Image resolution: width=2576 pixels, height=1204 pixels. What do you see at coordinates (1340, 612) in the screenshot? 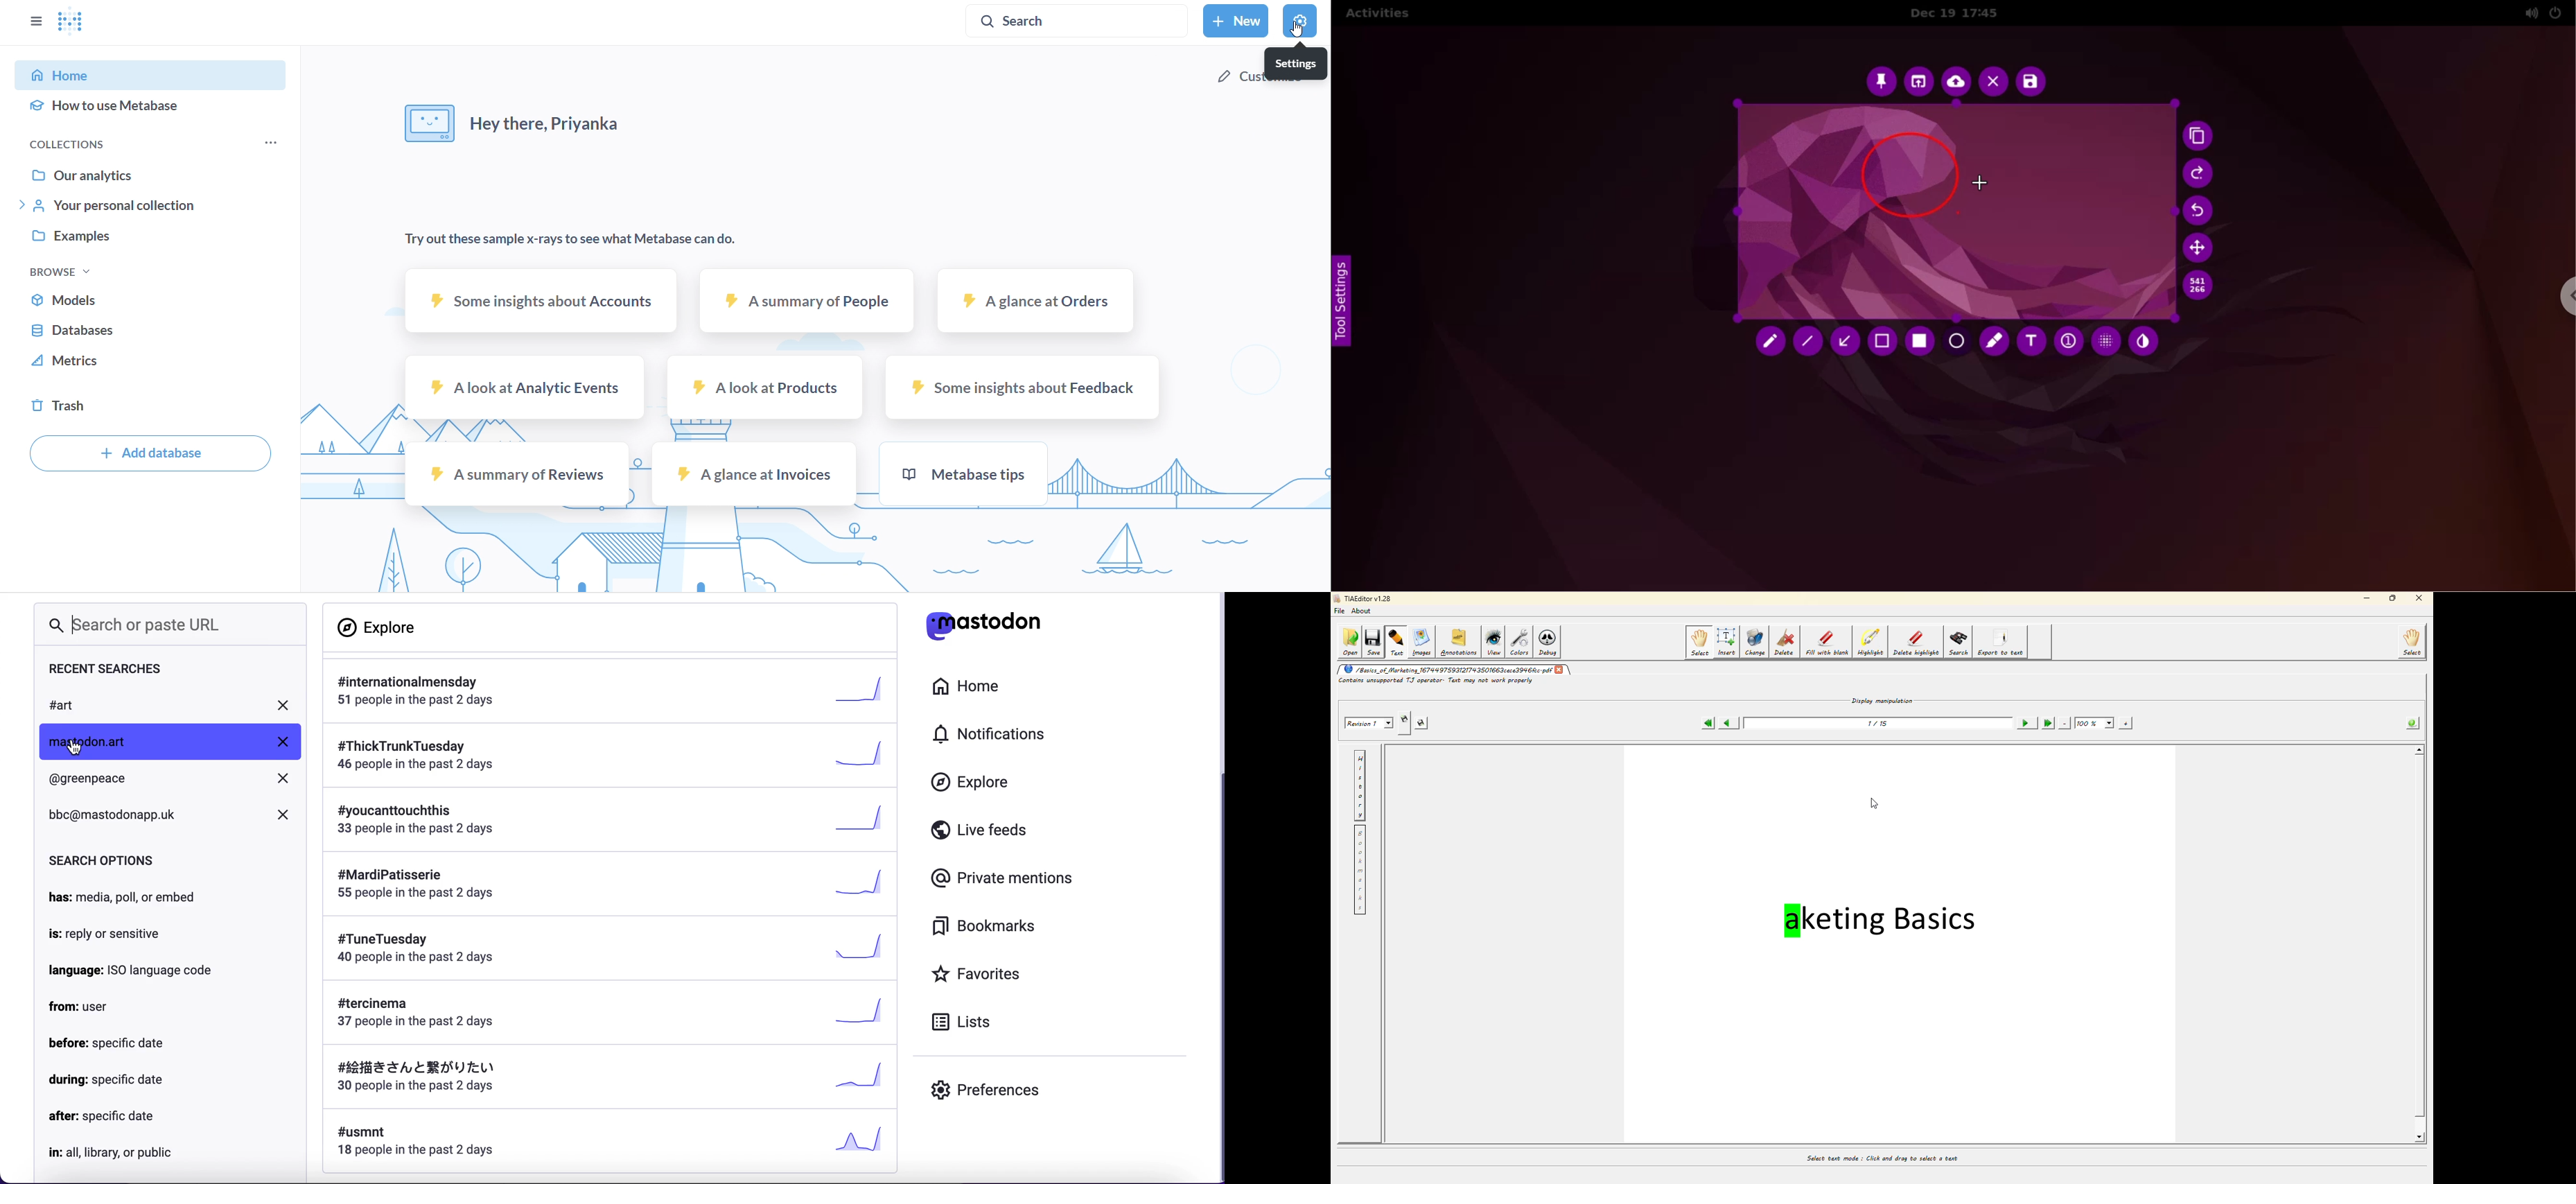
I see `file` at bounding box center [1340, 612].